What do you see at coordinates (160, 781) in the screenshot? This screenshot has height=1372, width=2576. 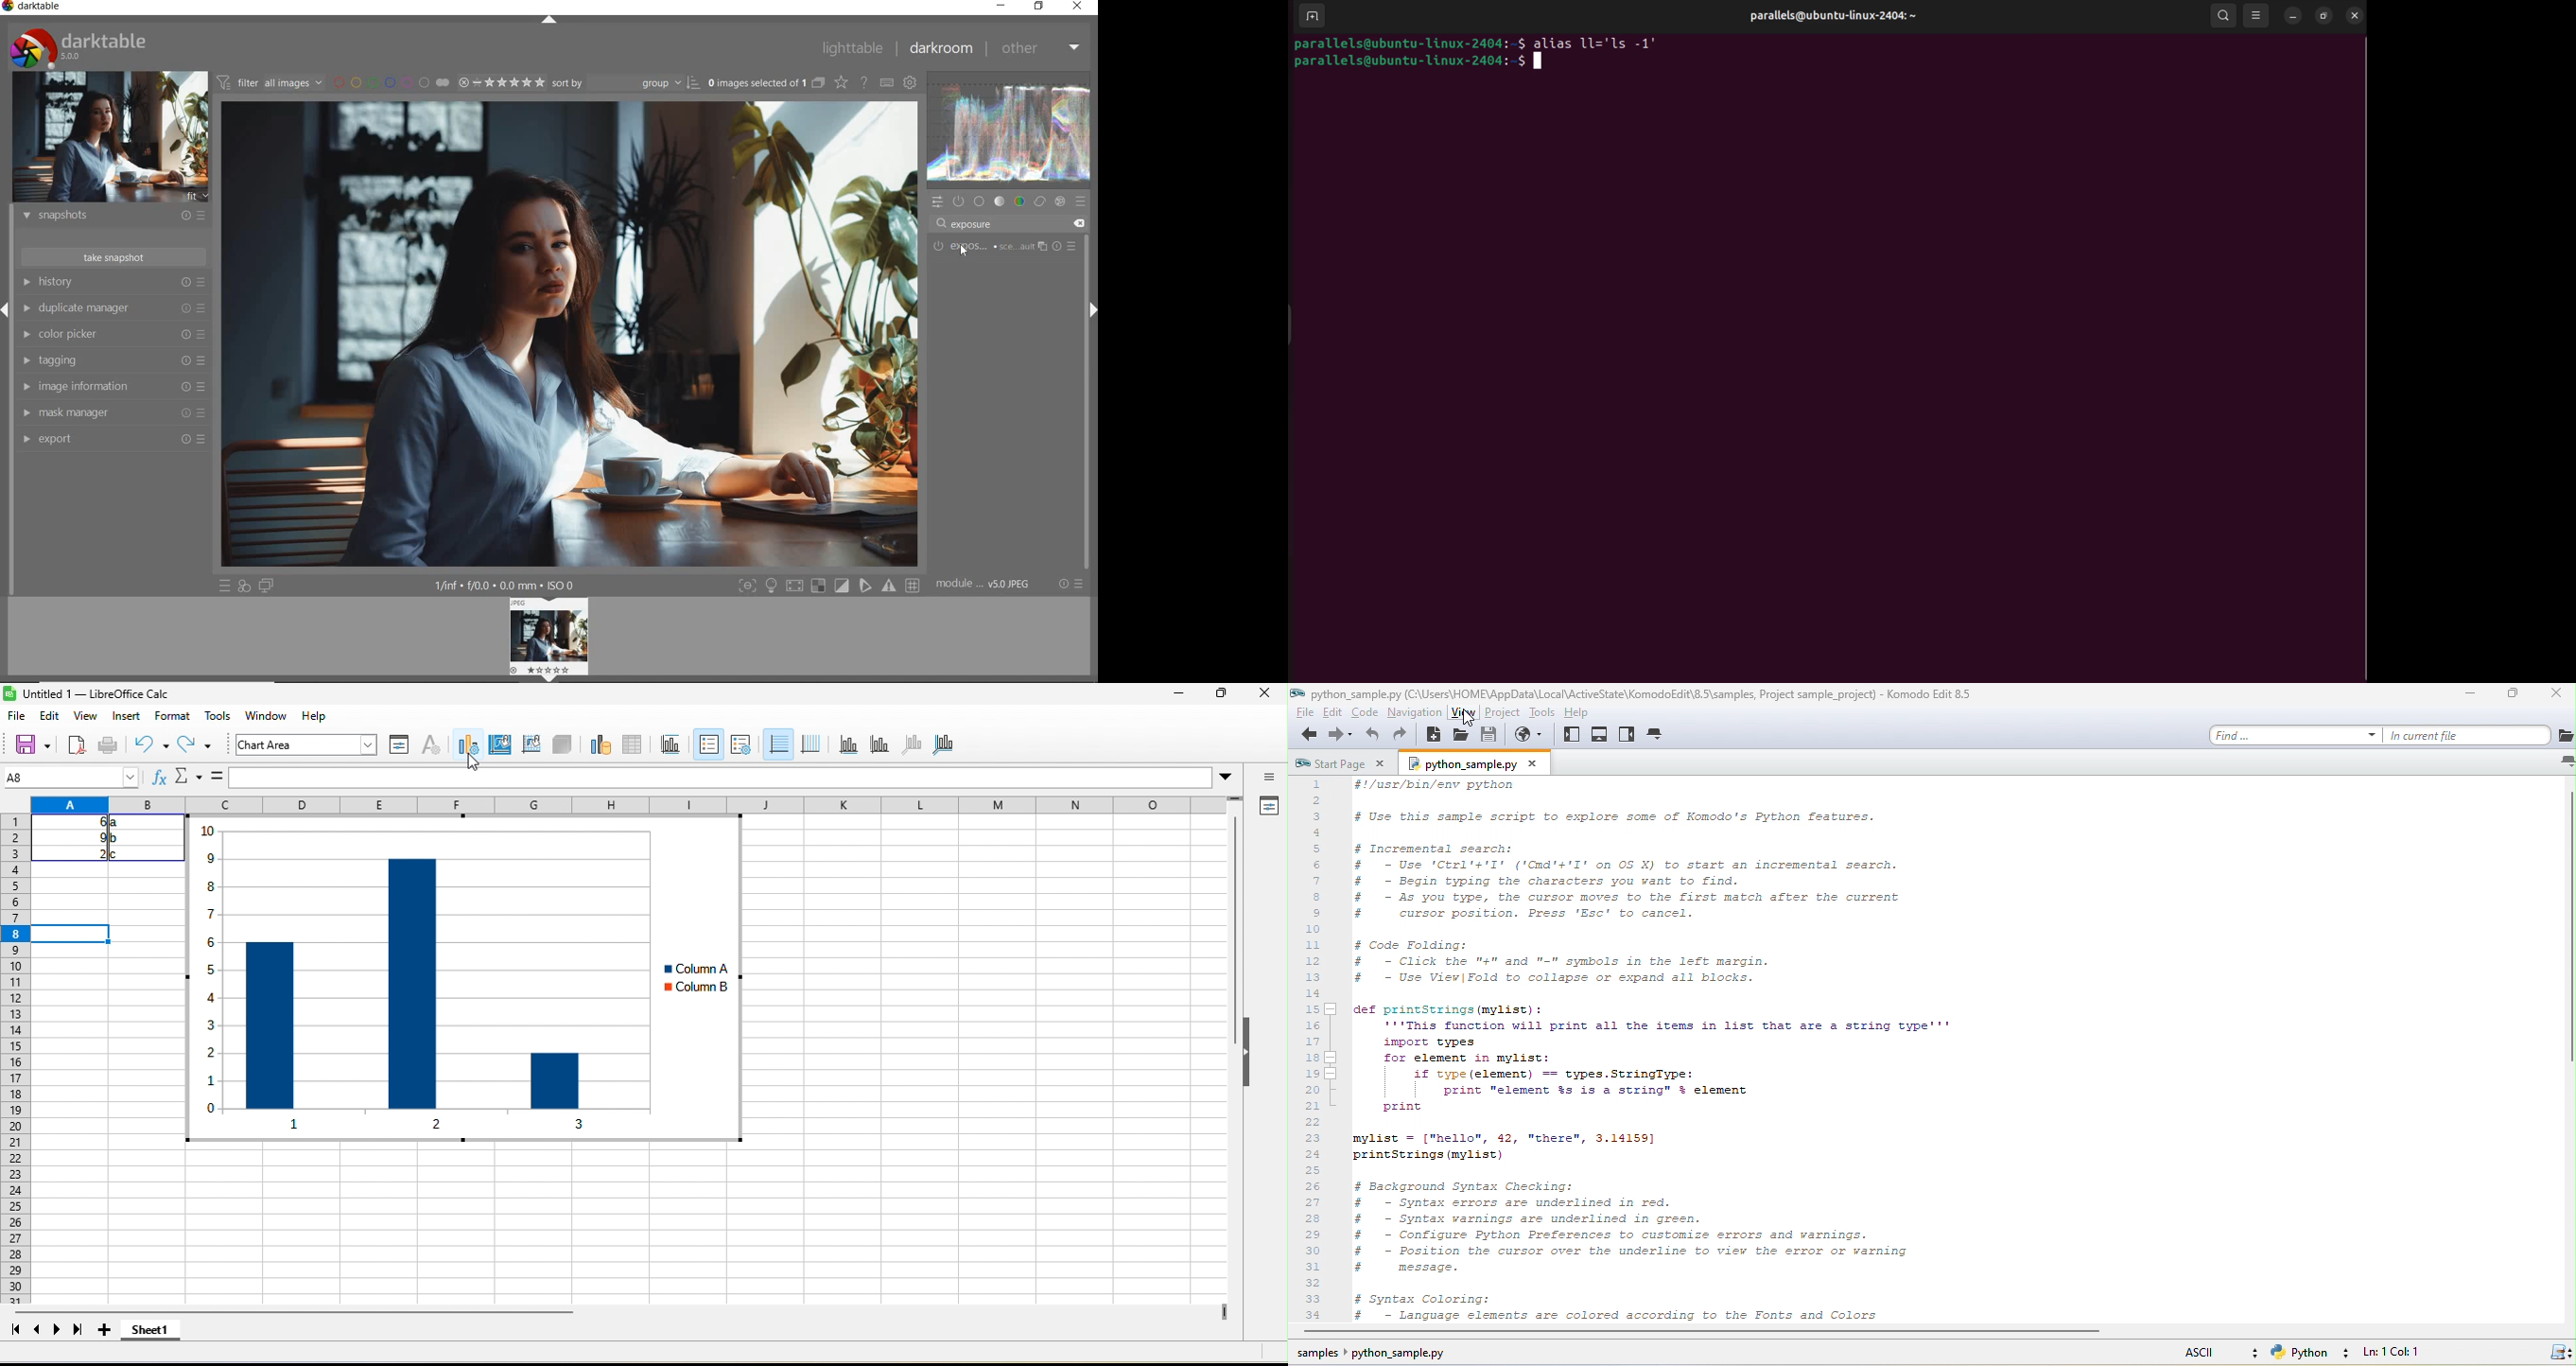 I see `function wizard` at bounding box center [160, 781].